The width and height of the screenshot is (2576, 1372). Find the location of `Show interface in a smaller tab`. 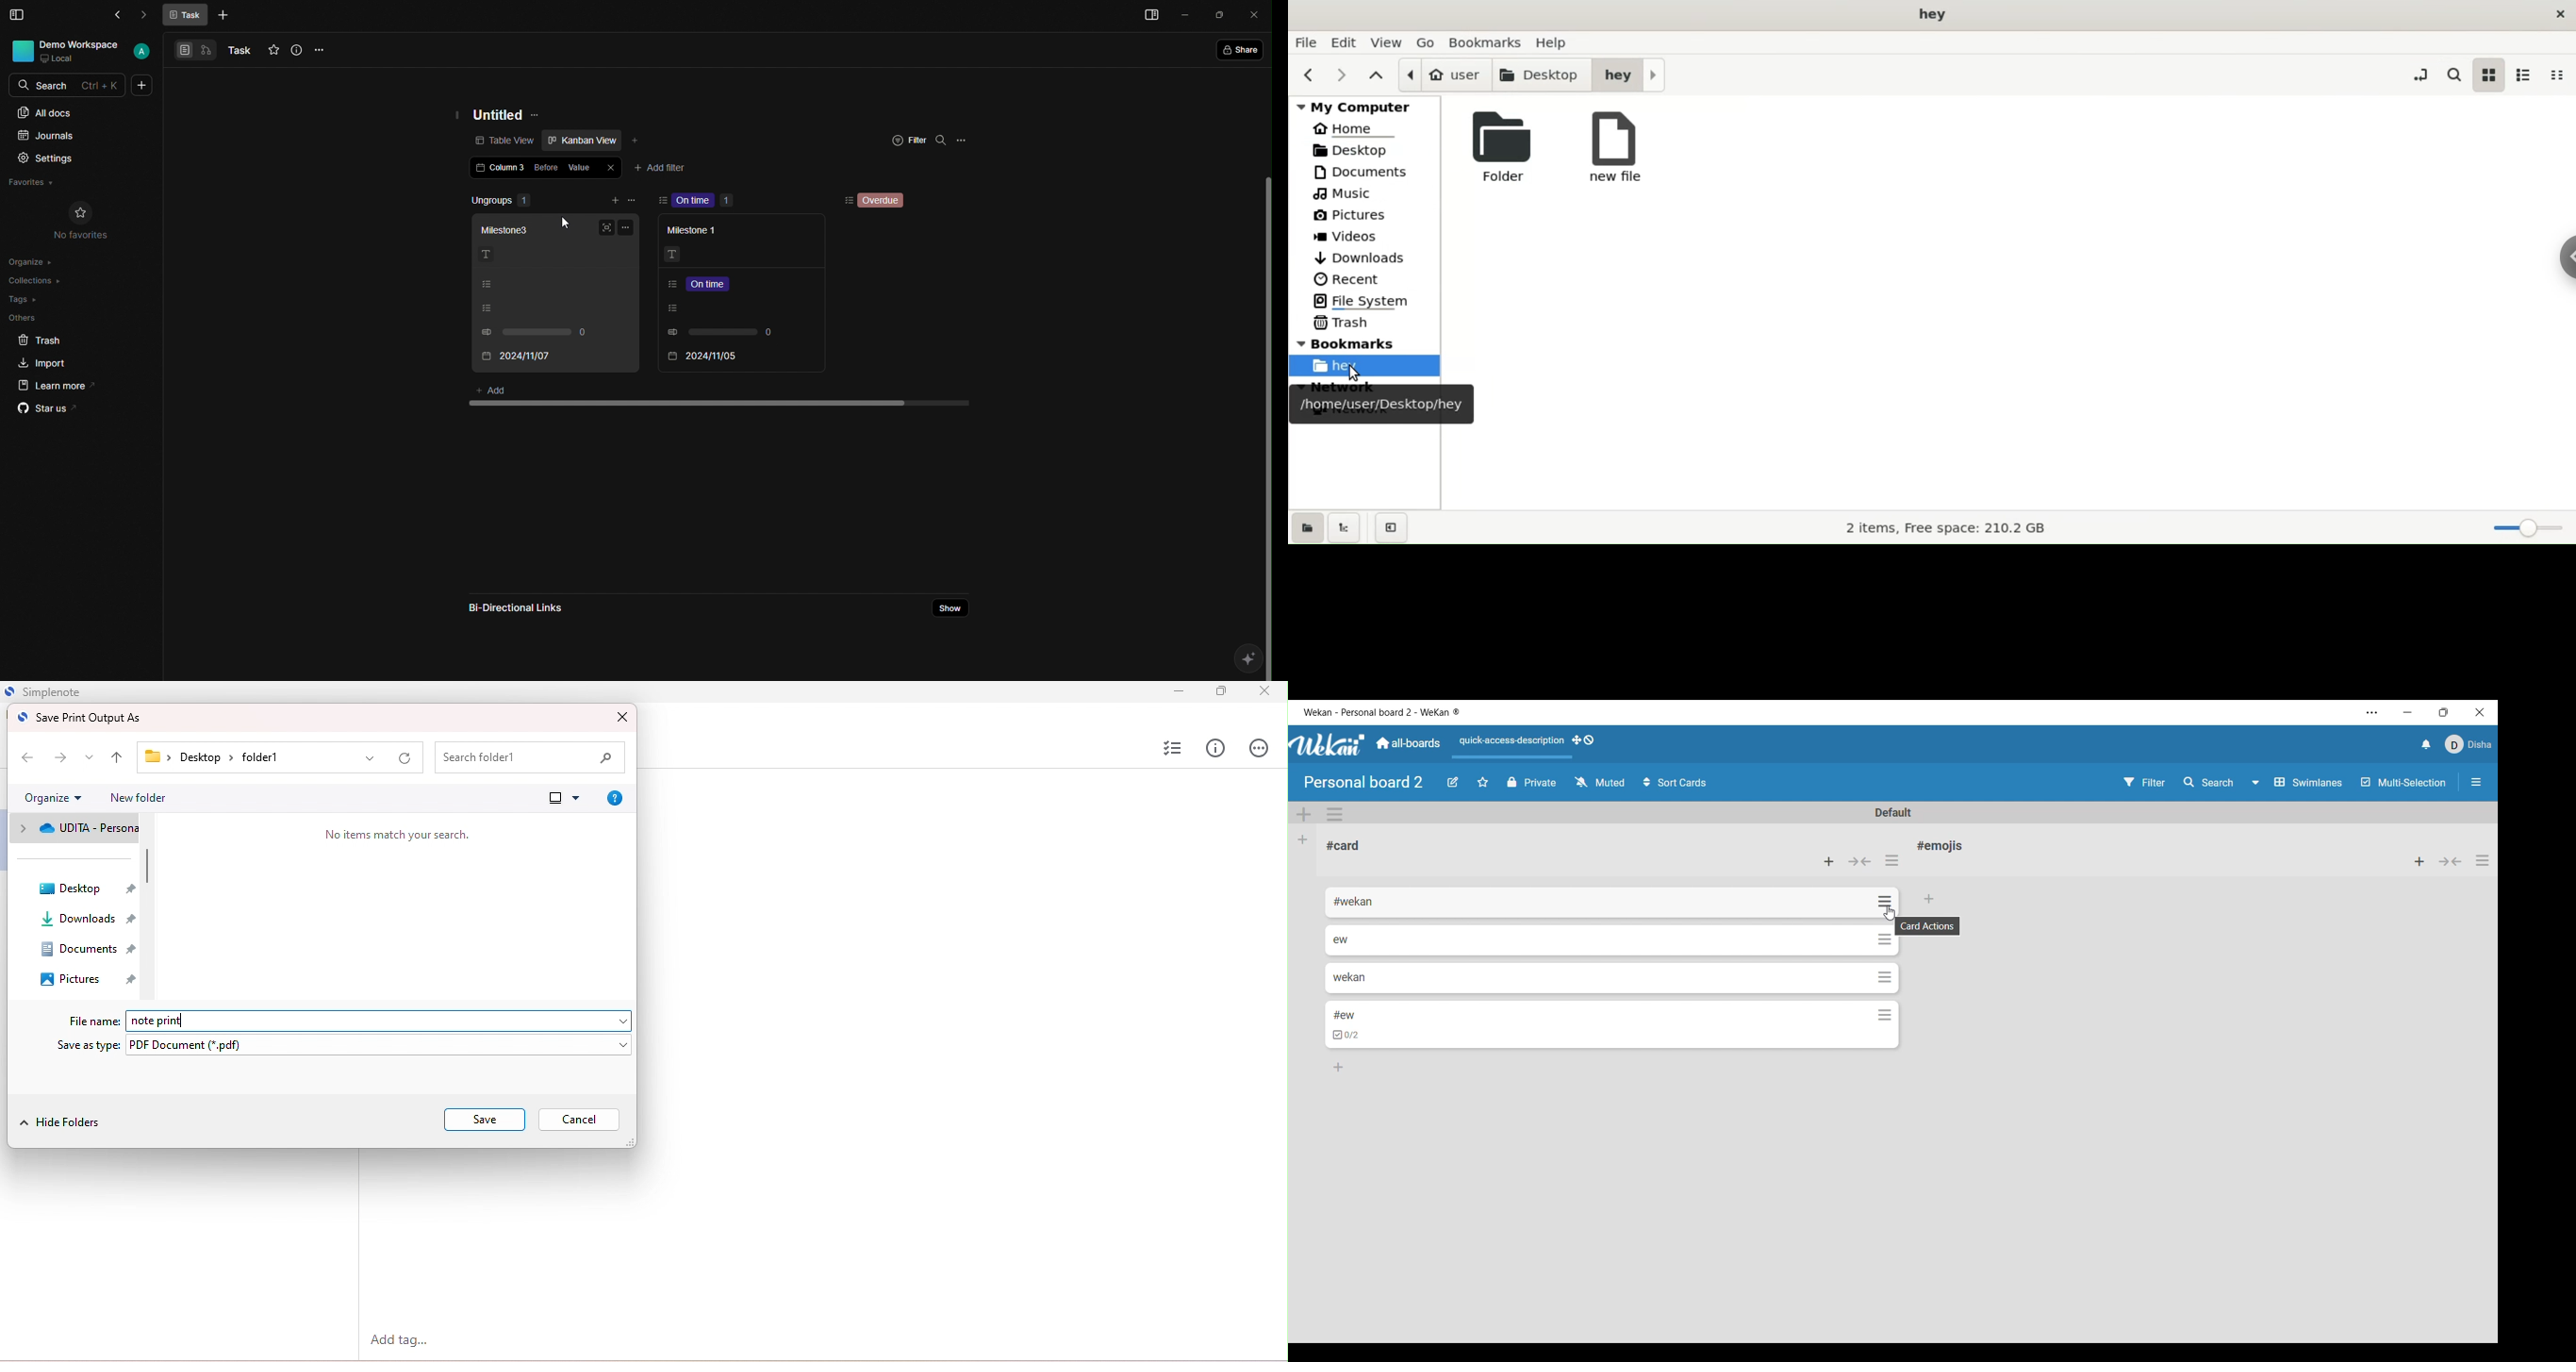

Show interface in a smaller tab is located at coordinates (2444, 712).